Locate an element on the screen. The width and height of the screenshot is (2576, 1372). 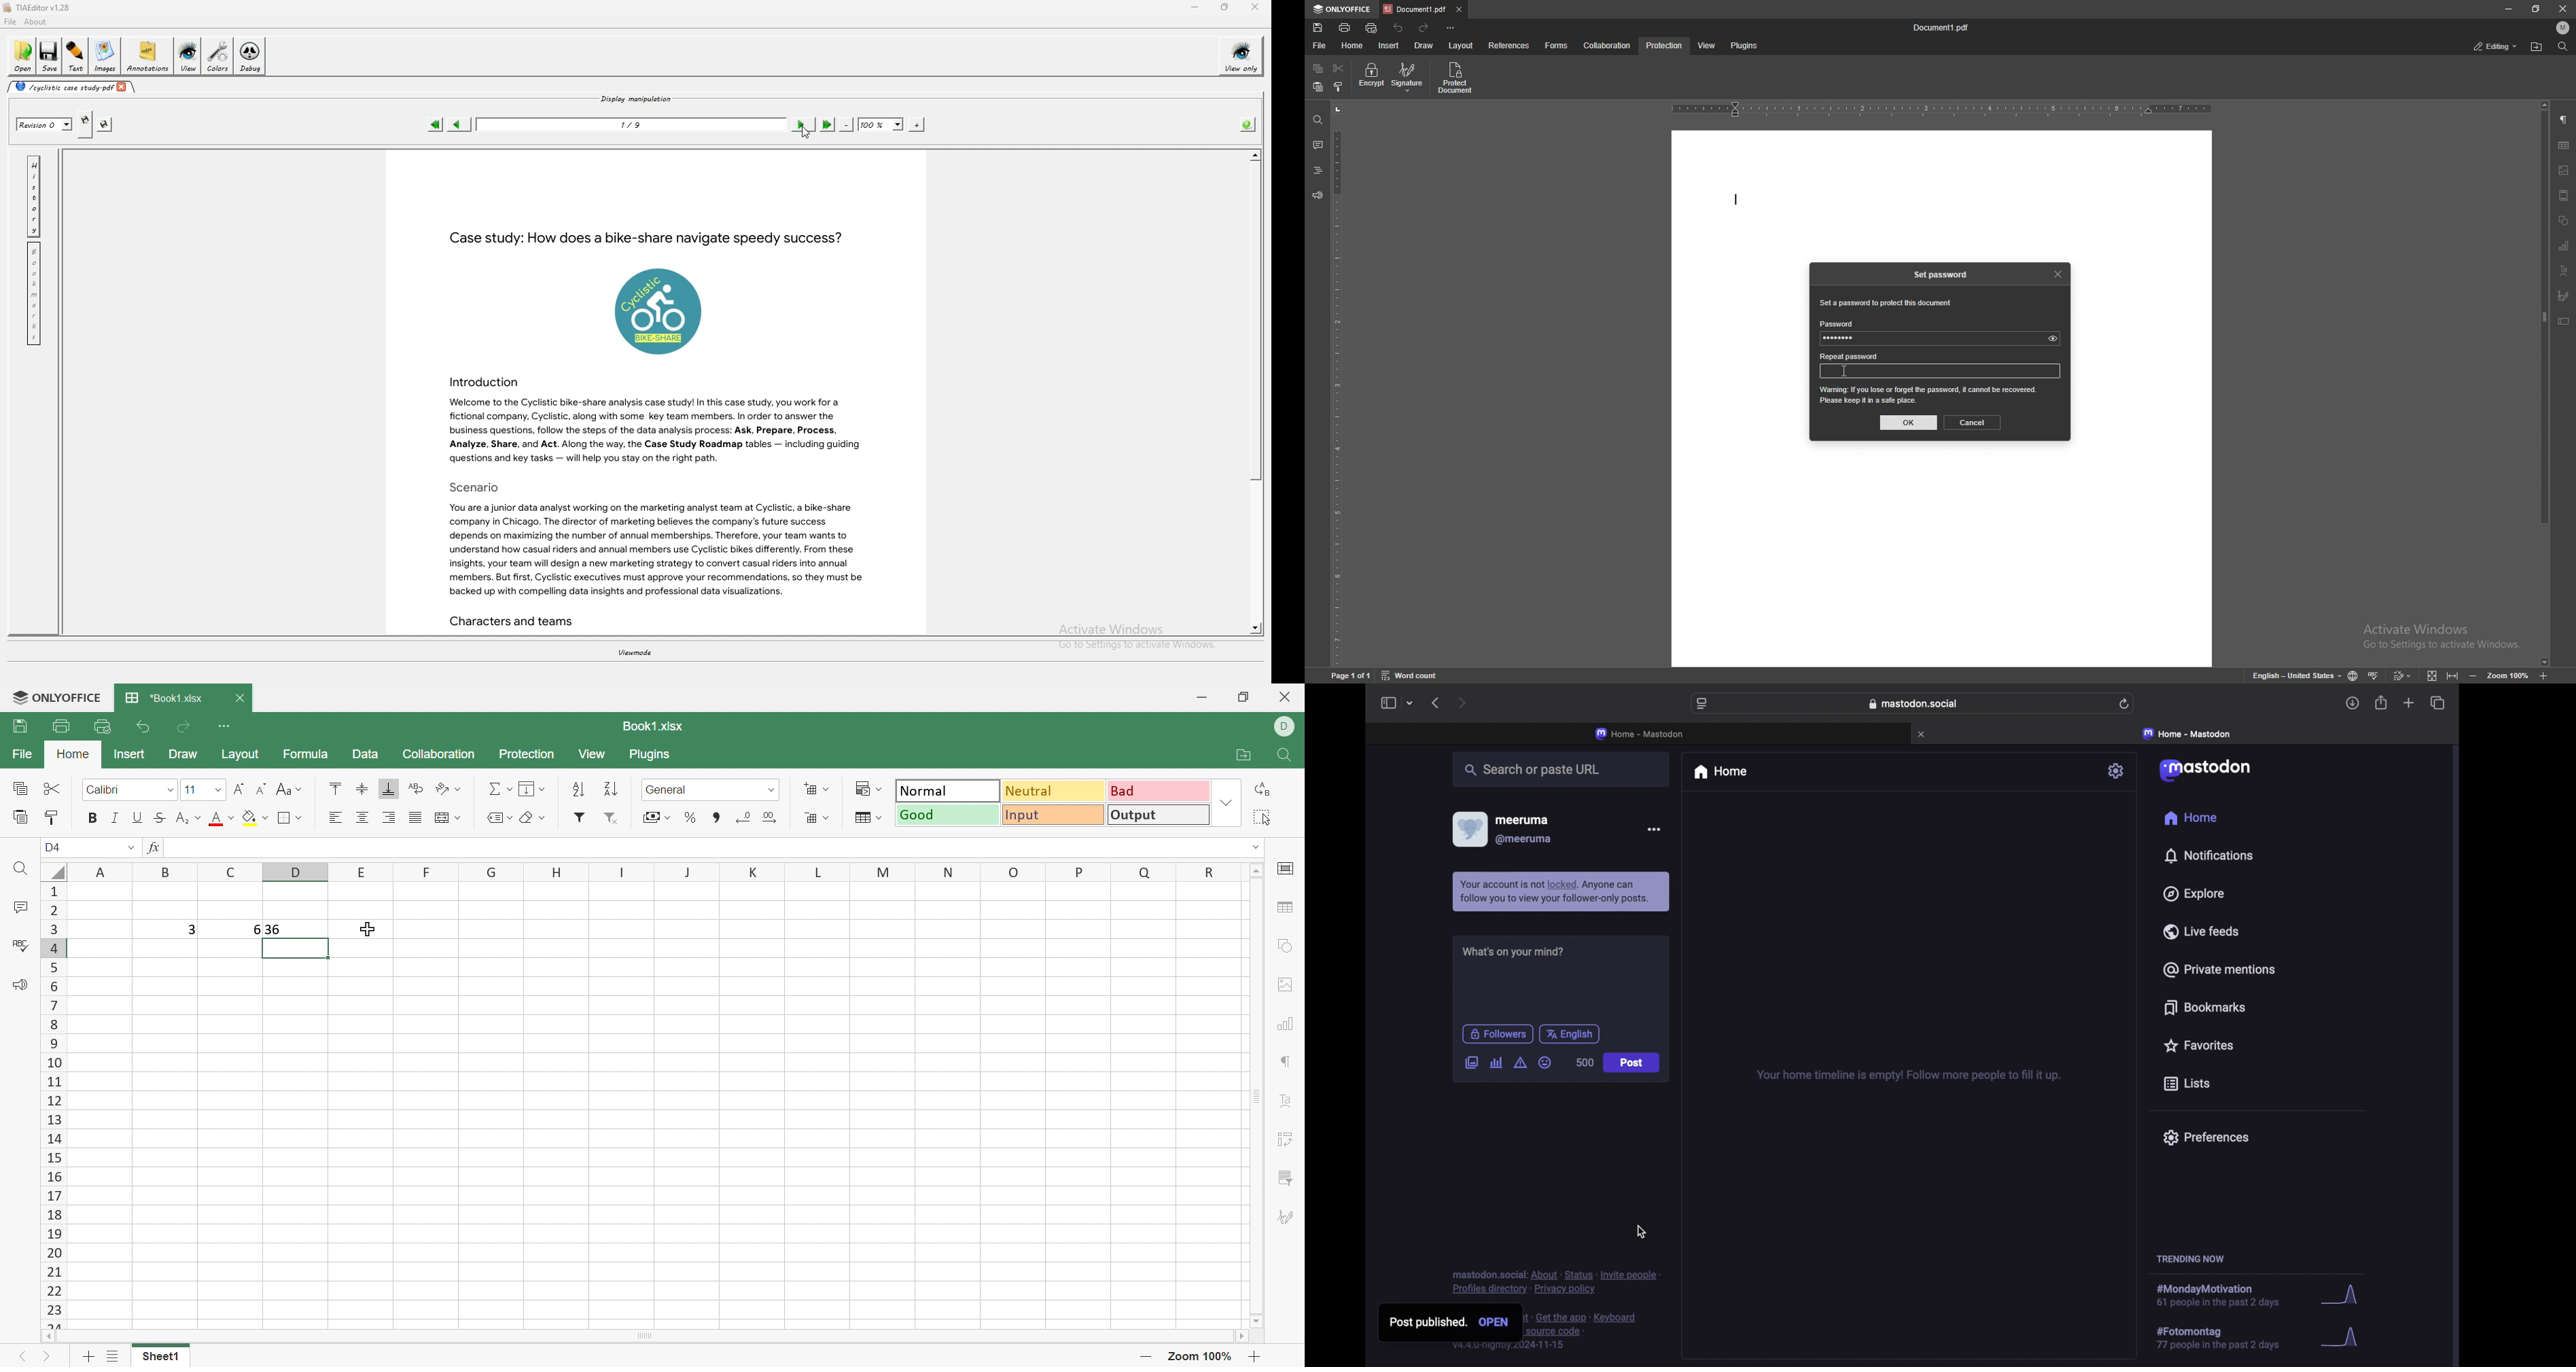
add content  warning is located at coordinates (1520, 1062).